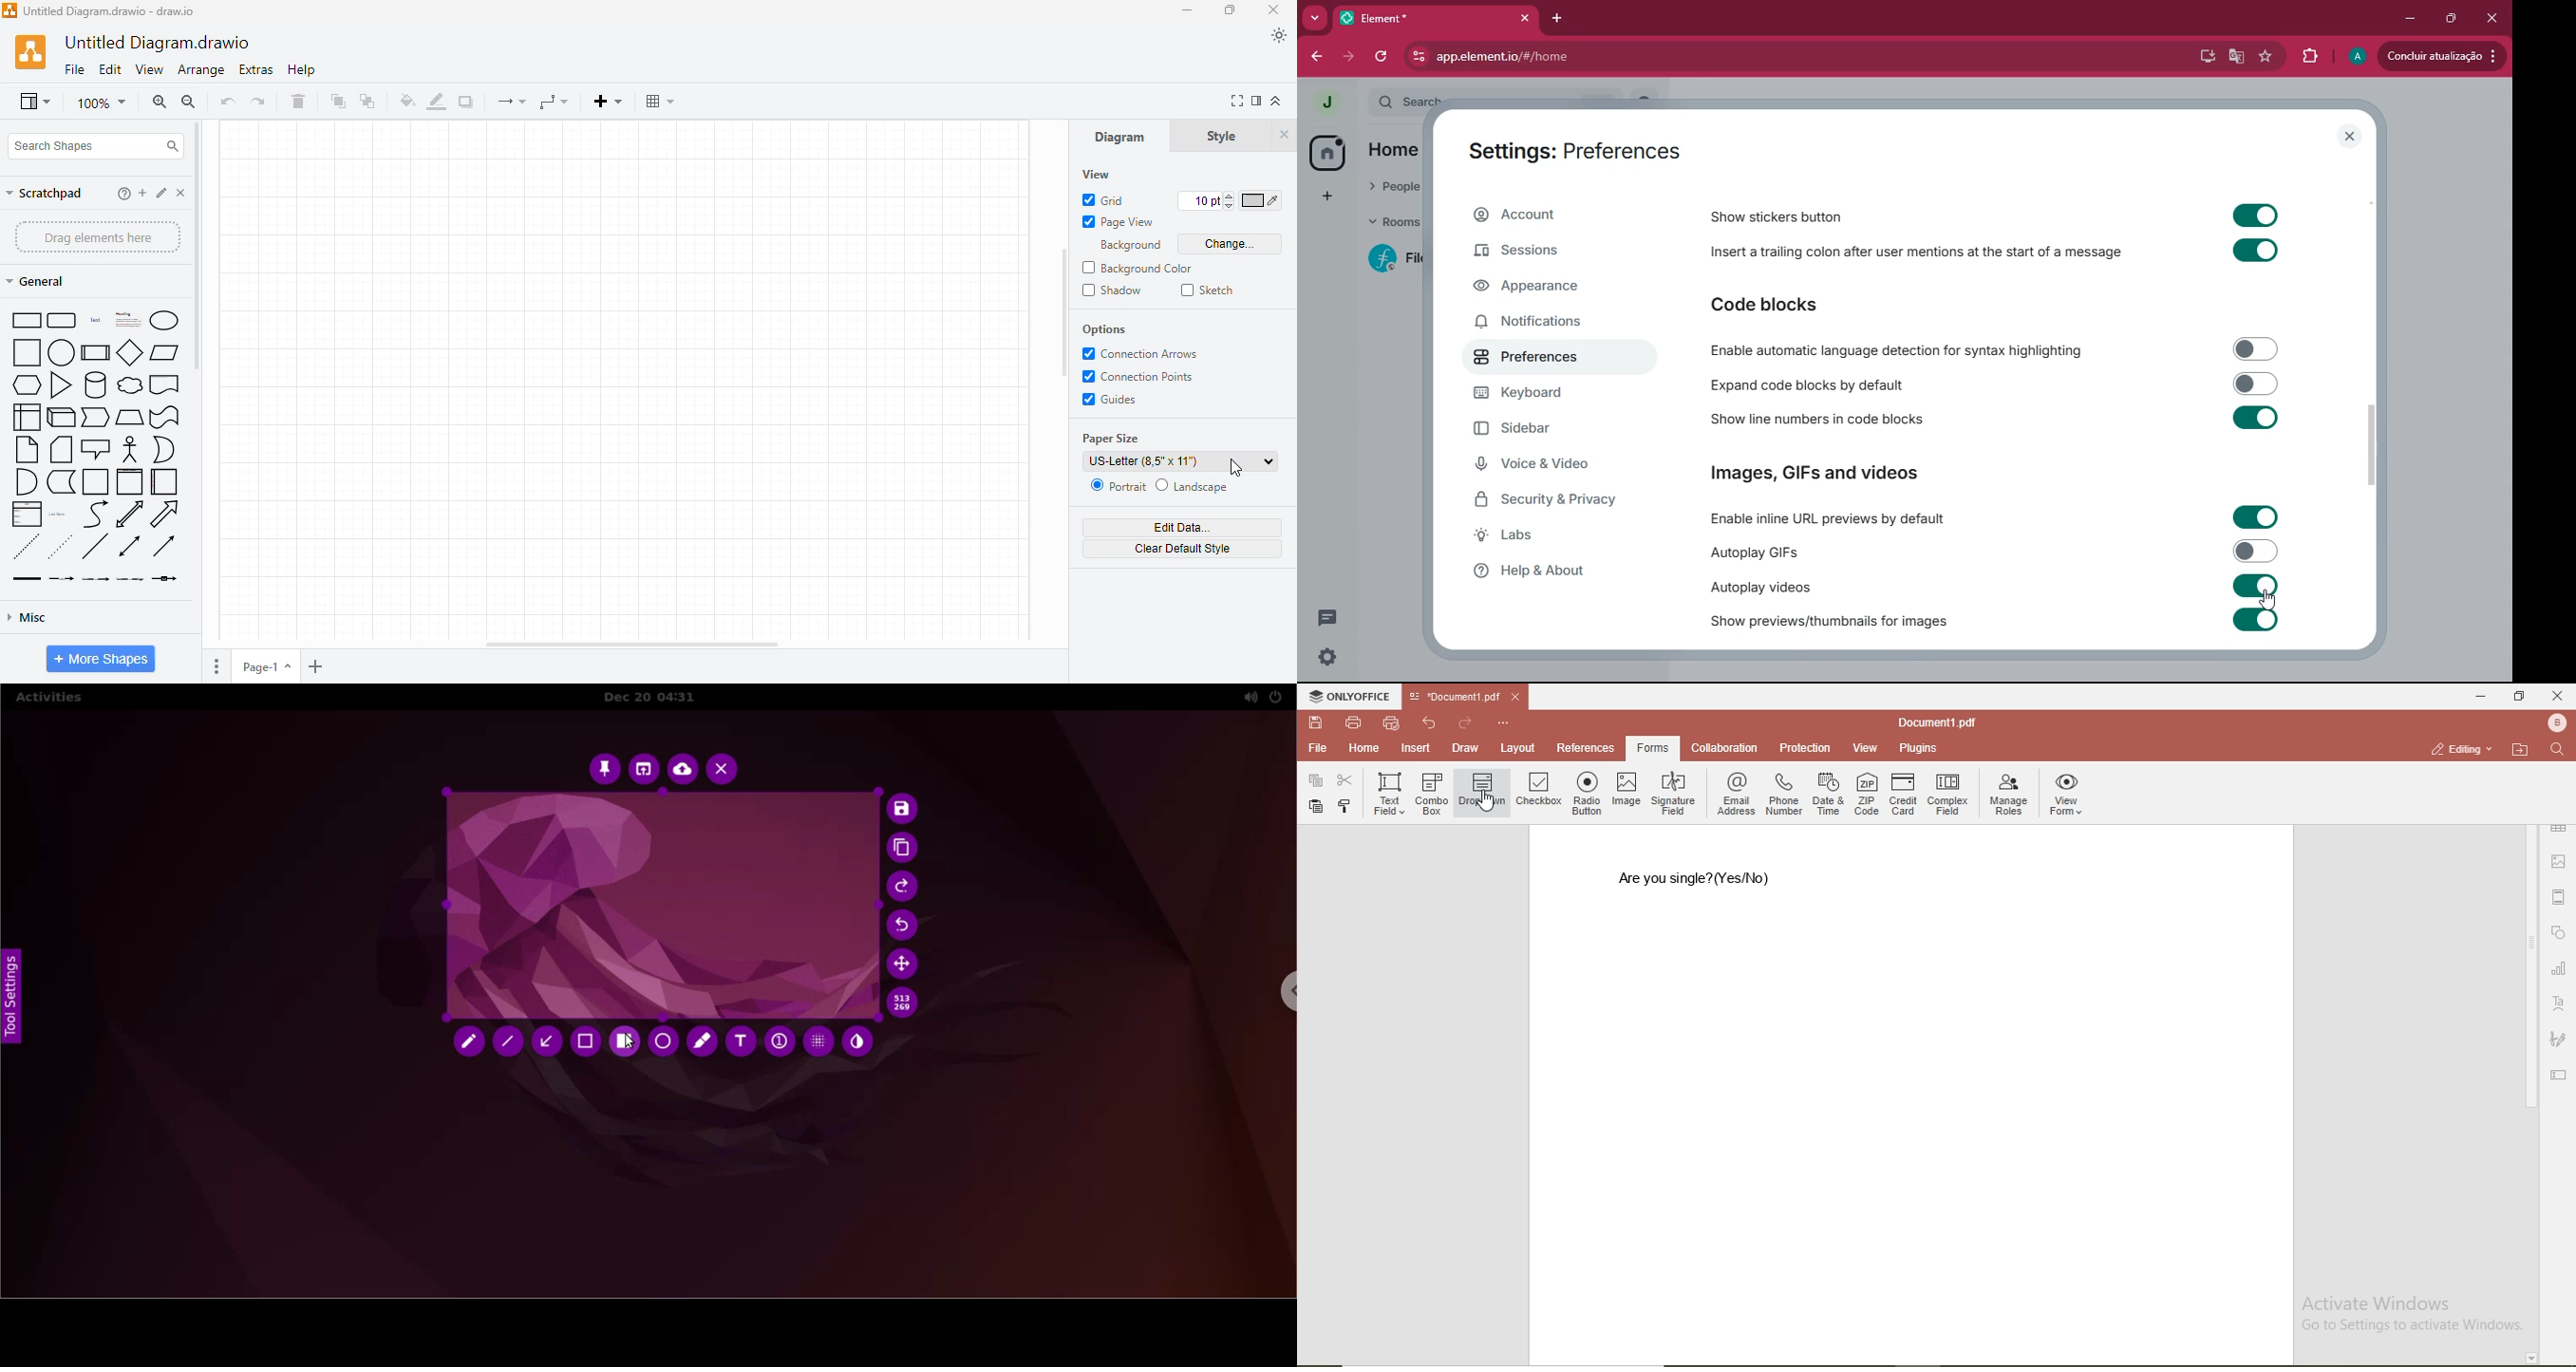 The height and width of the screenshot is (1372, 2576). What do you see at coordinates (1905, 794) in the screenshot?
I see `credit card` at bounding box center [1905, 794].